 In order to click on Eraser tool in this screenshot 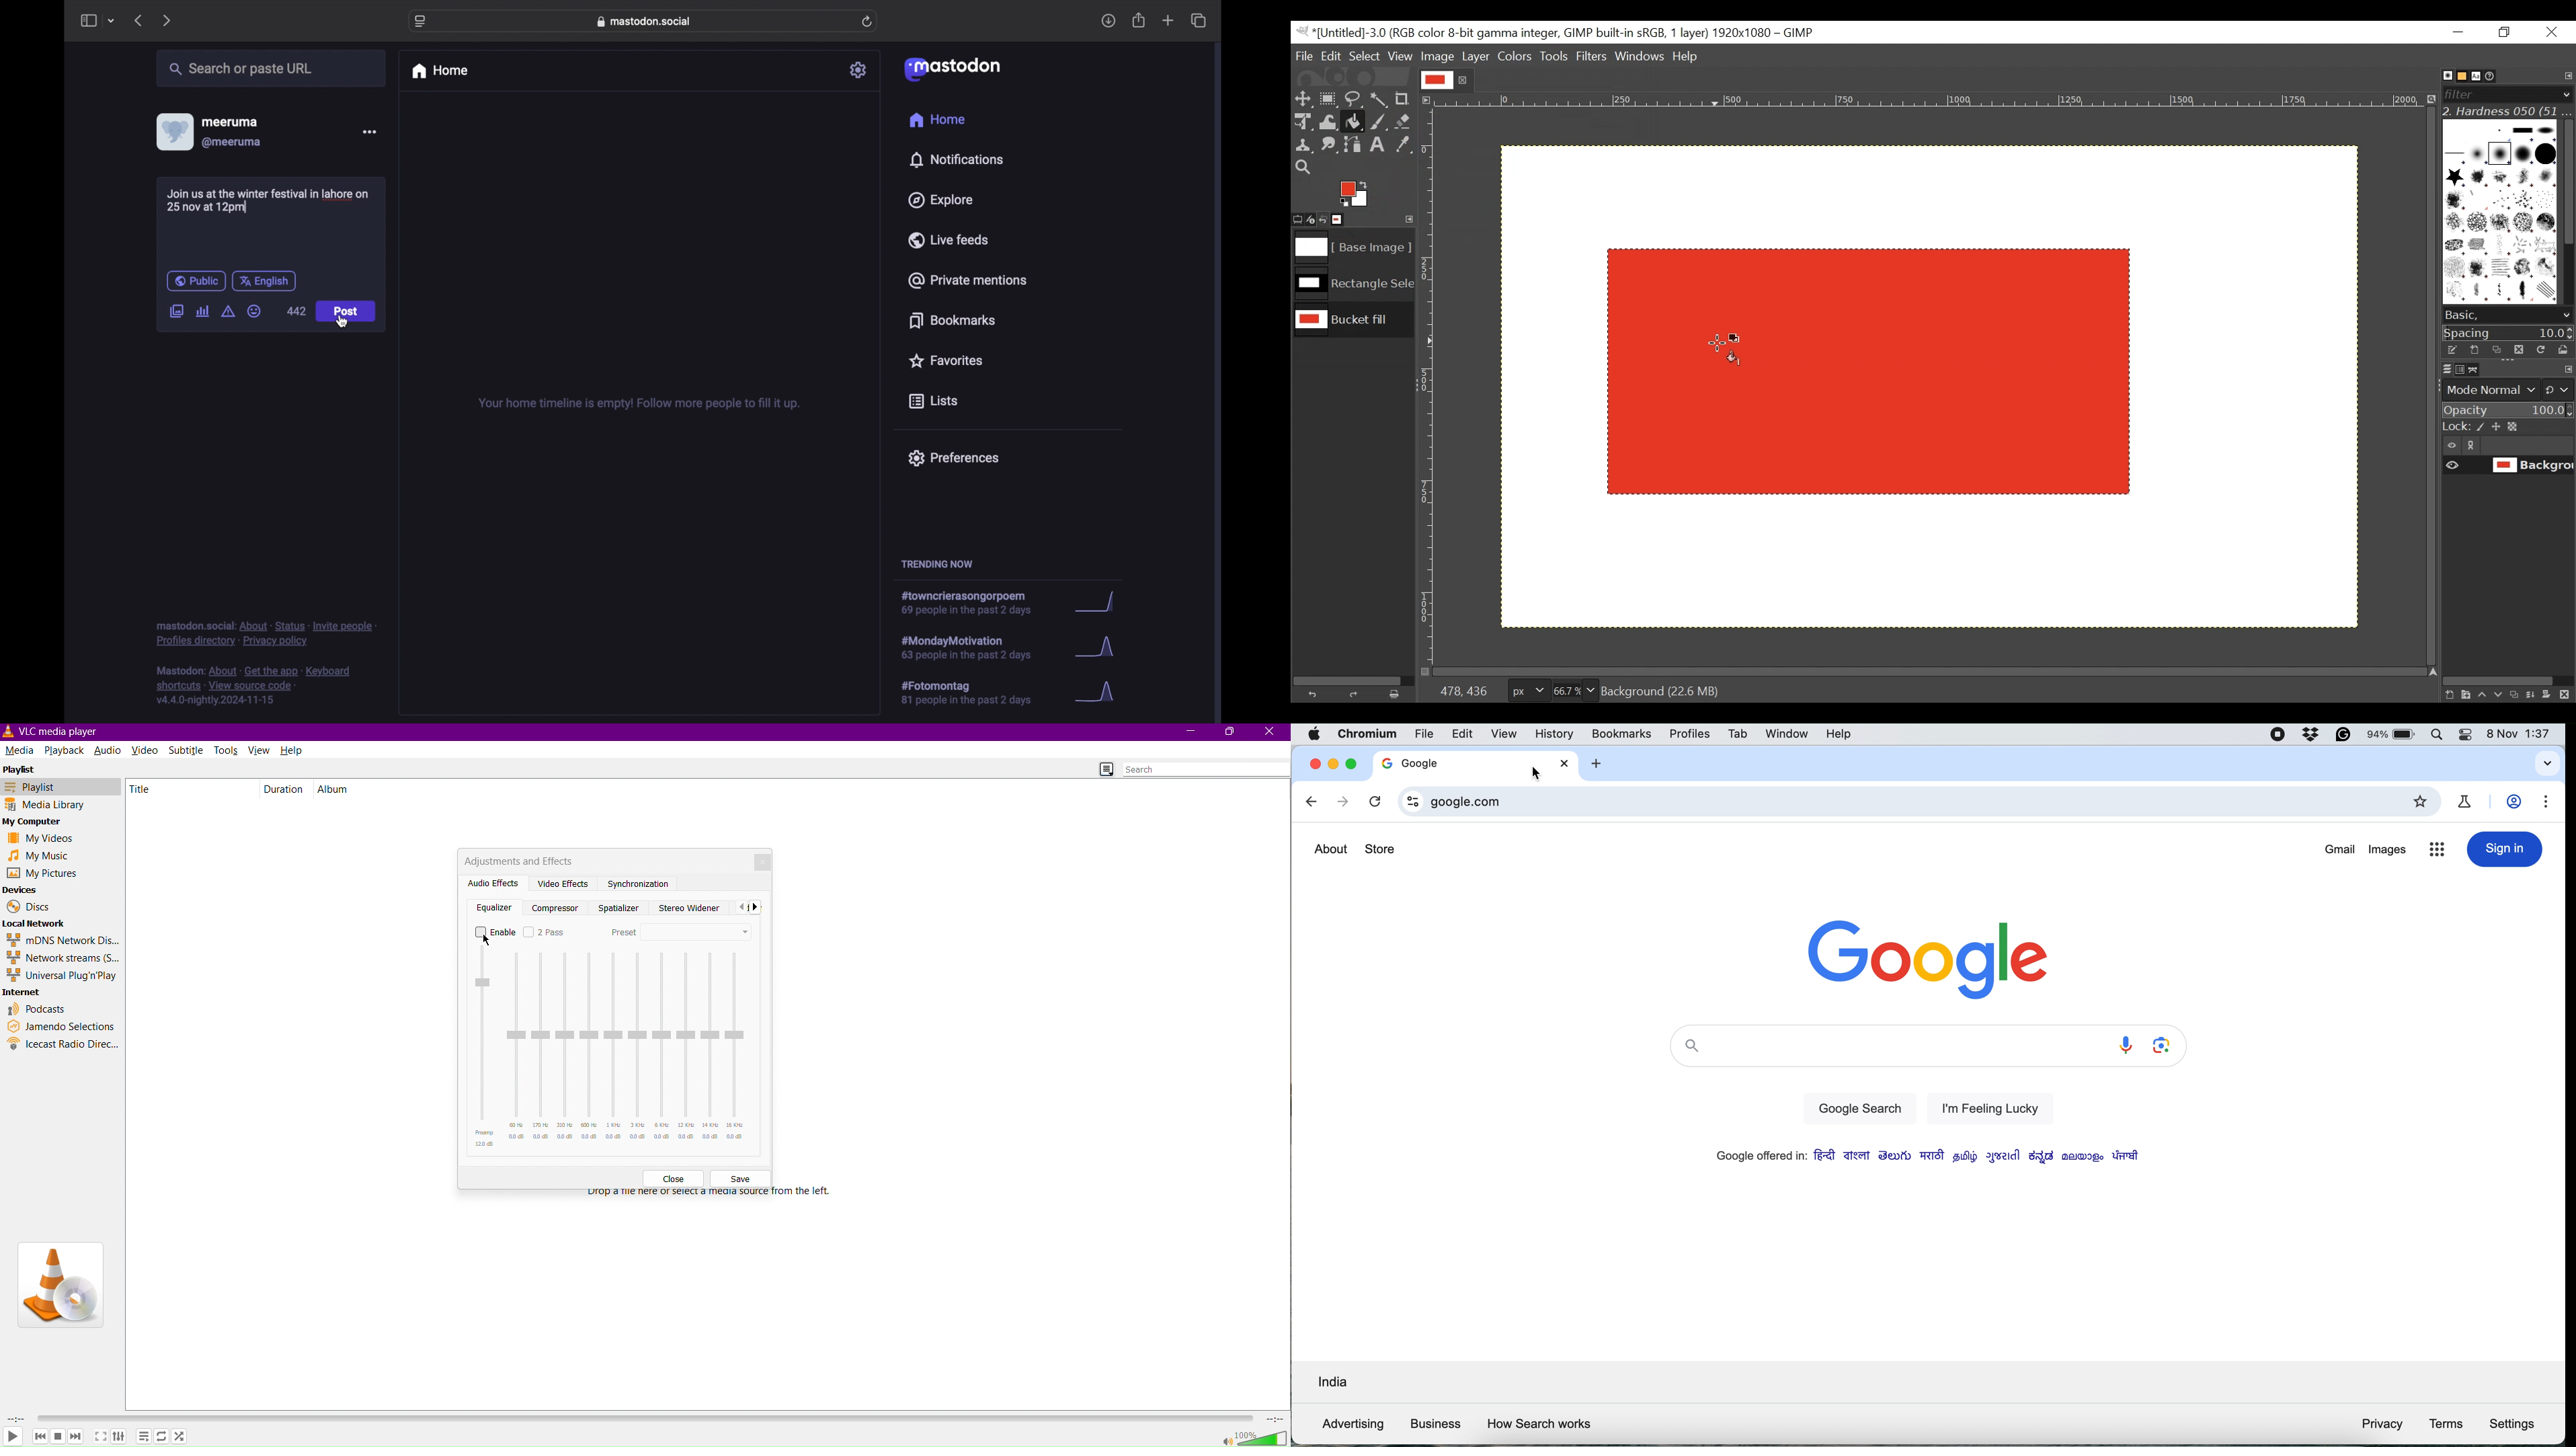, I will do `click(1405, 123)`.